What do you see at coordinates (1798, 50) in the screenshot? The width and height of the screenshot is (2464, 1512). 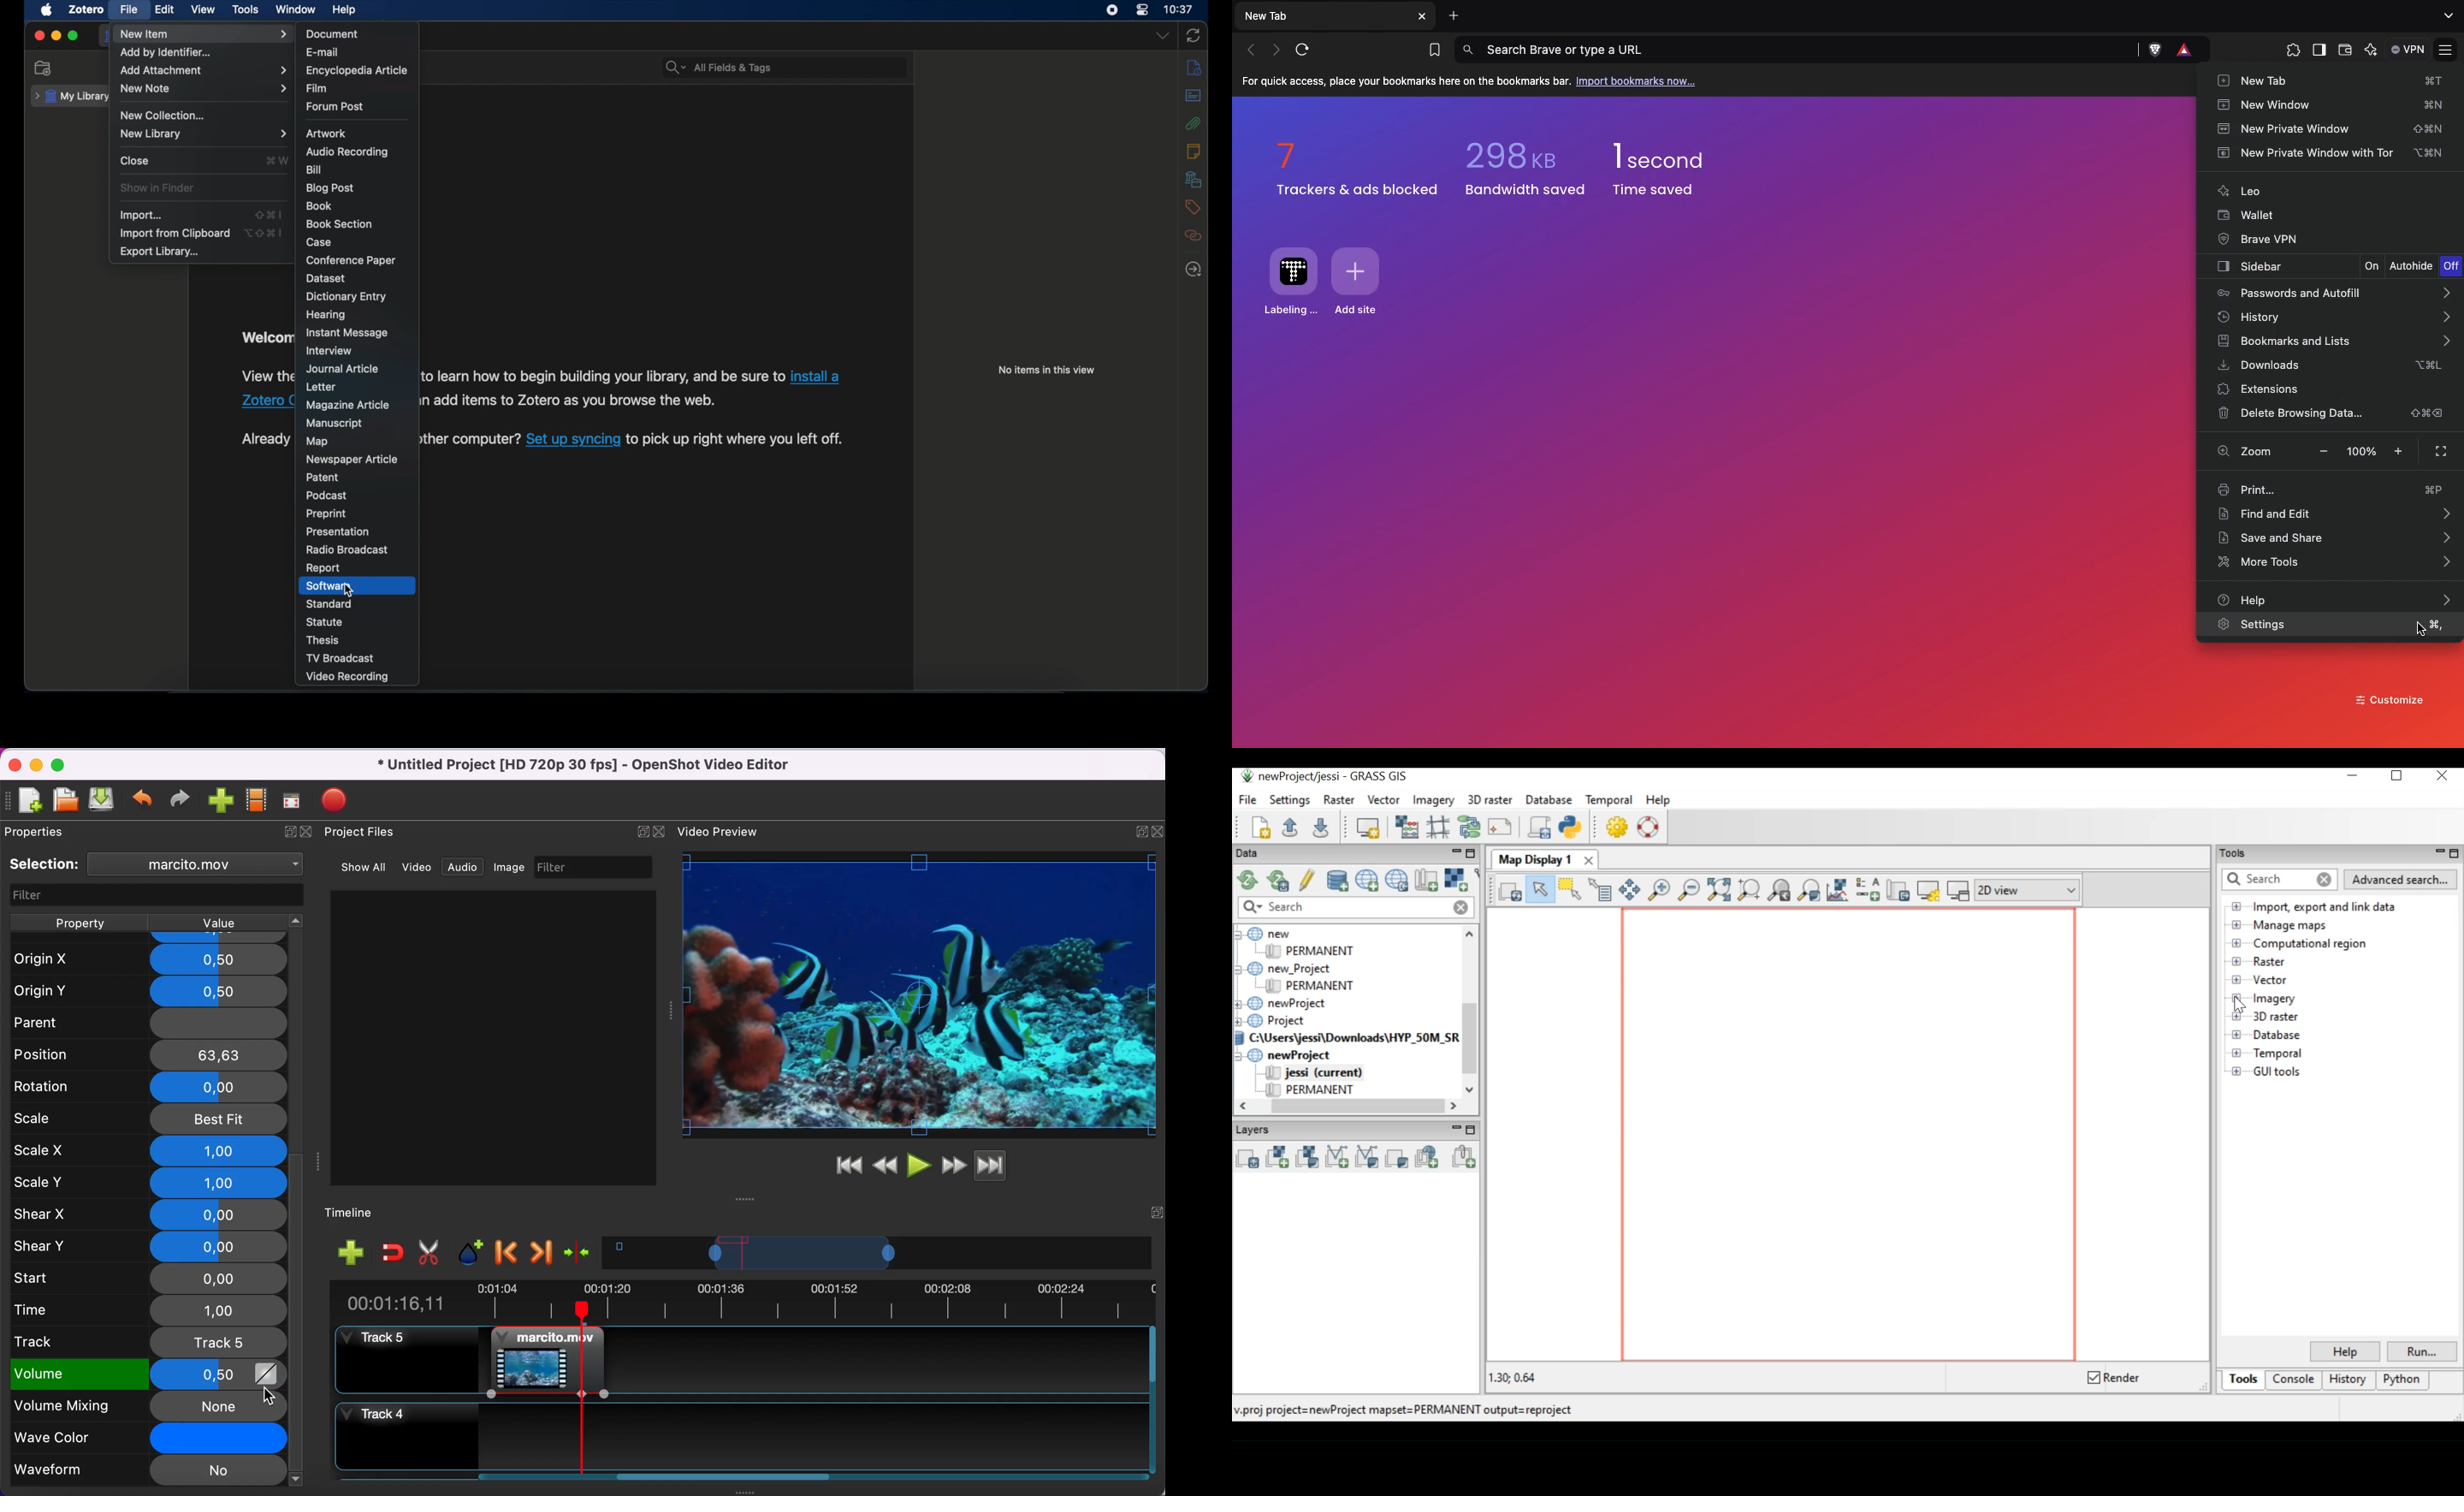 I see `Search brave or type a URL` at bounding box center [1798, 50].